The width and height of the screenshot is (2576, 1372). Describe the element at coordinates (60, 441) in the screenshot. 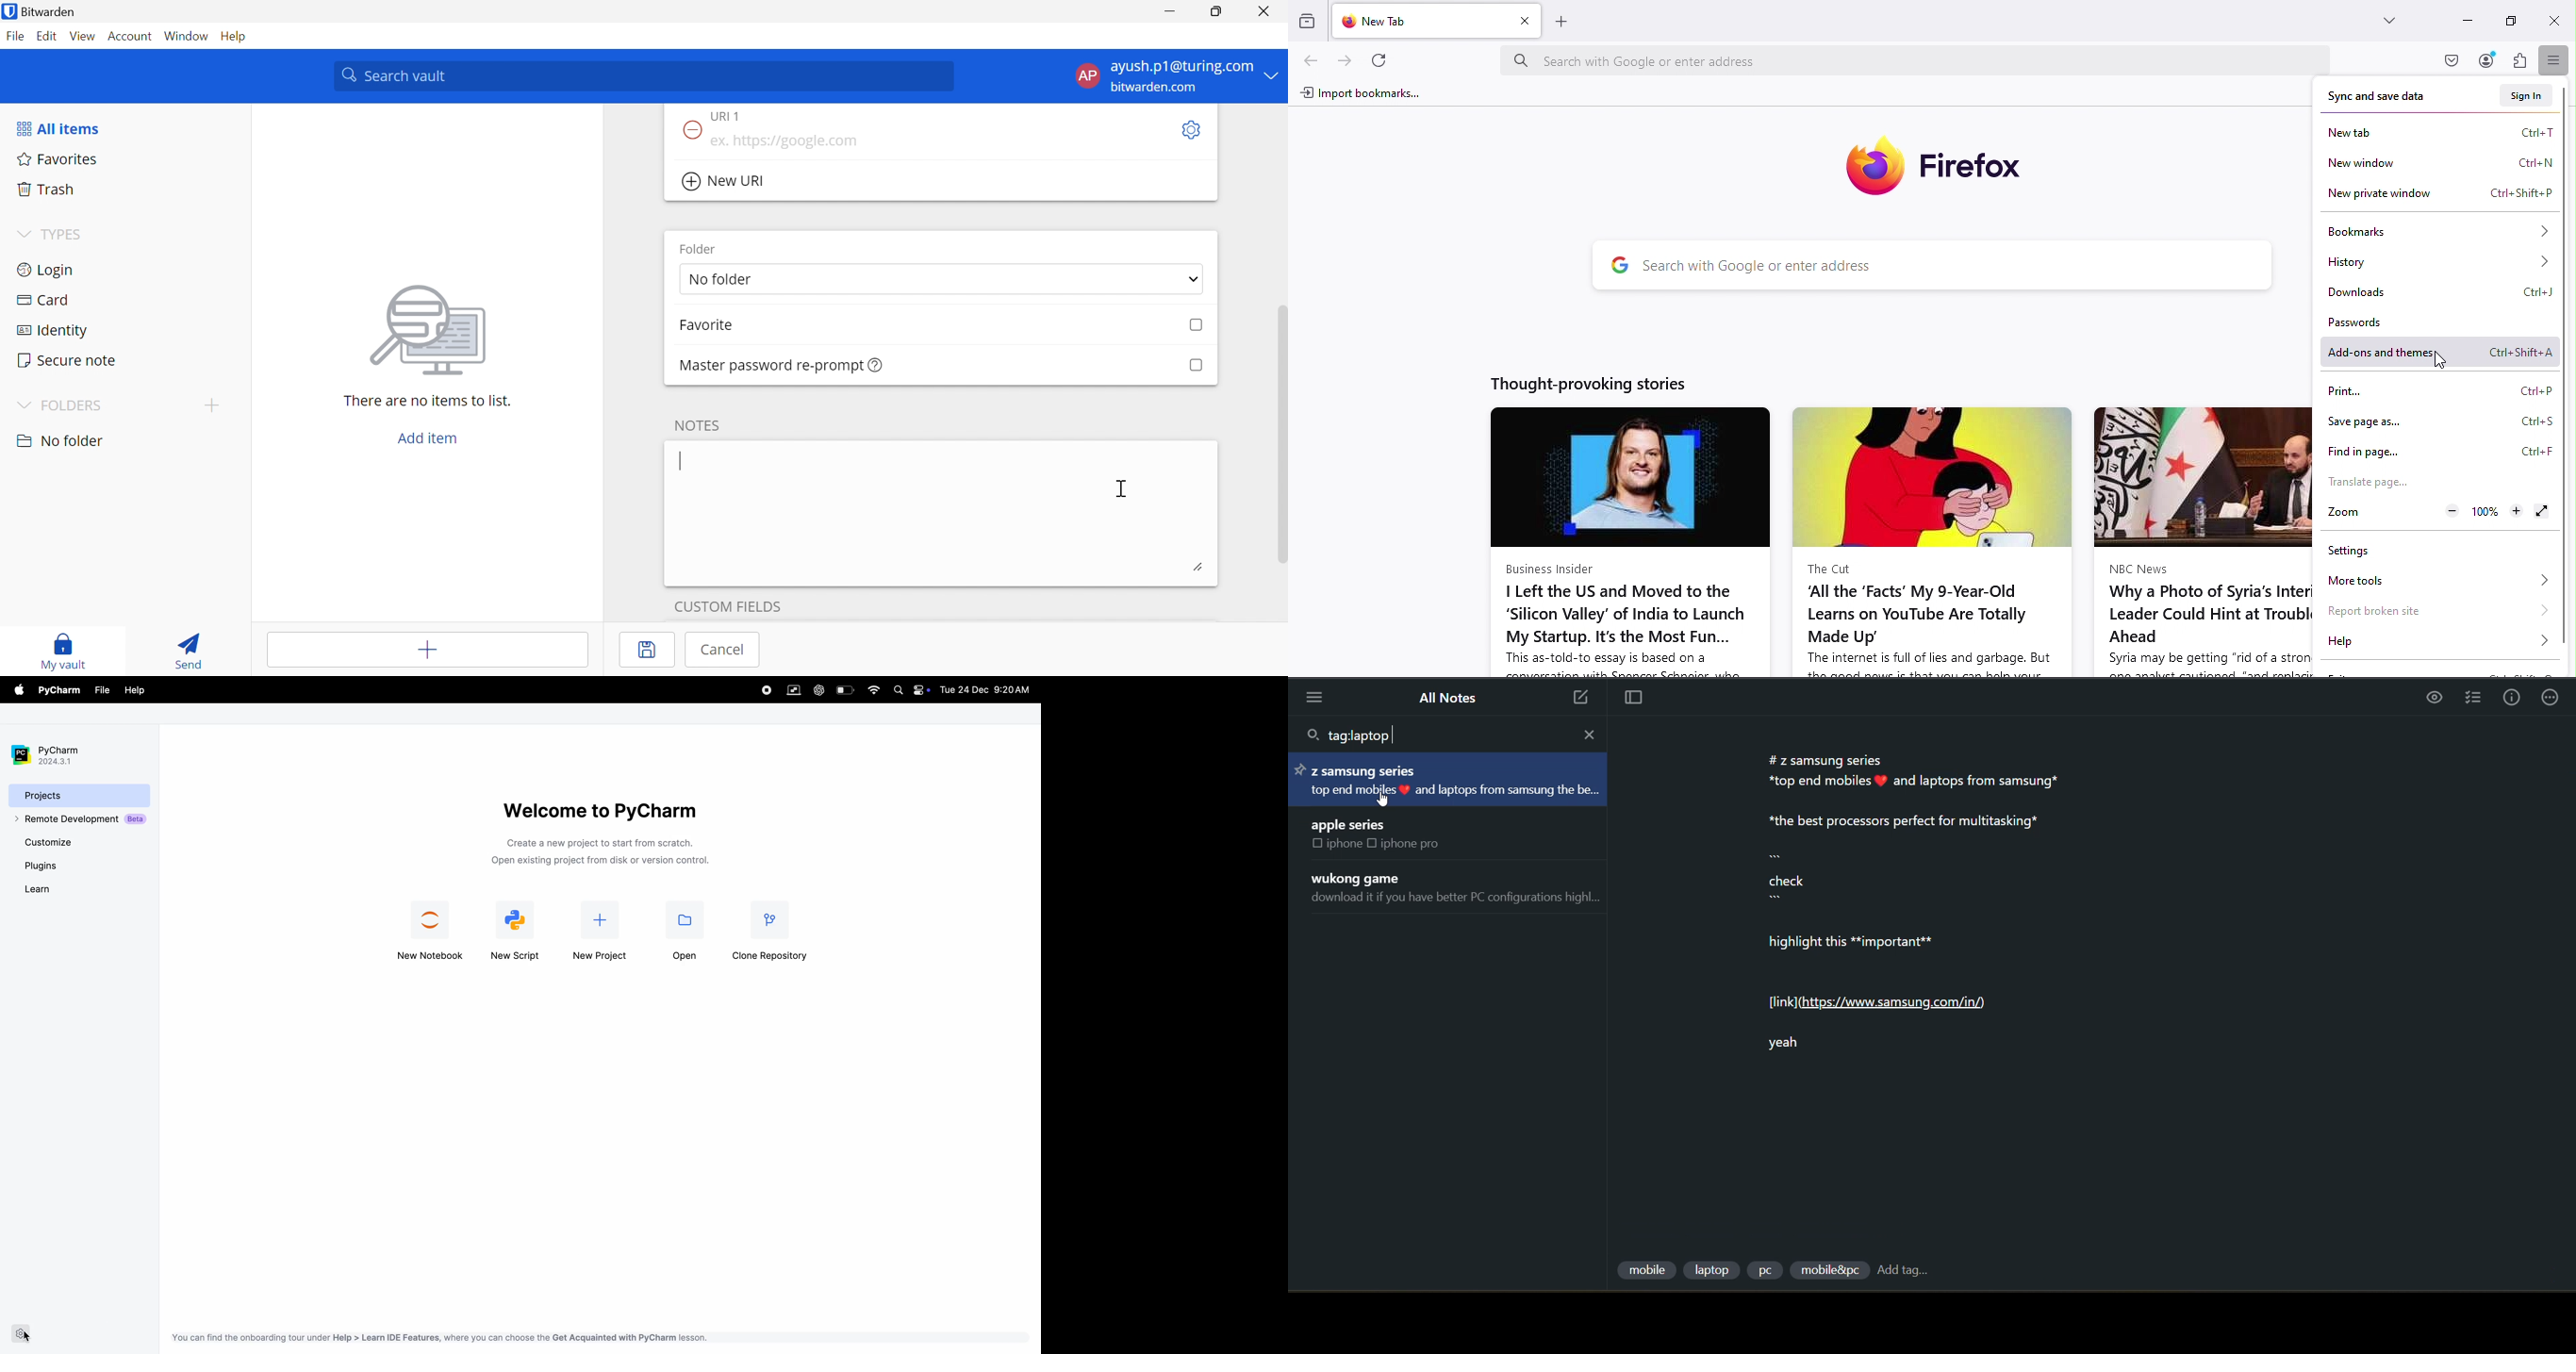

I see `nO FOLDER` at that location.